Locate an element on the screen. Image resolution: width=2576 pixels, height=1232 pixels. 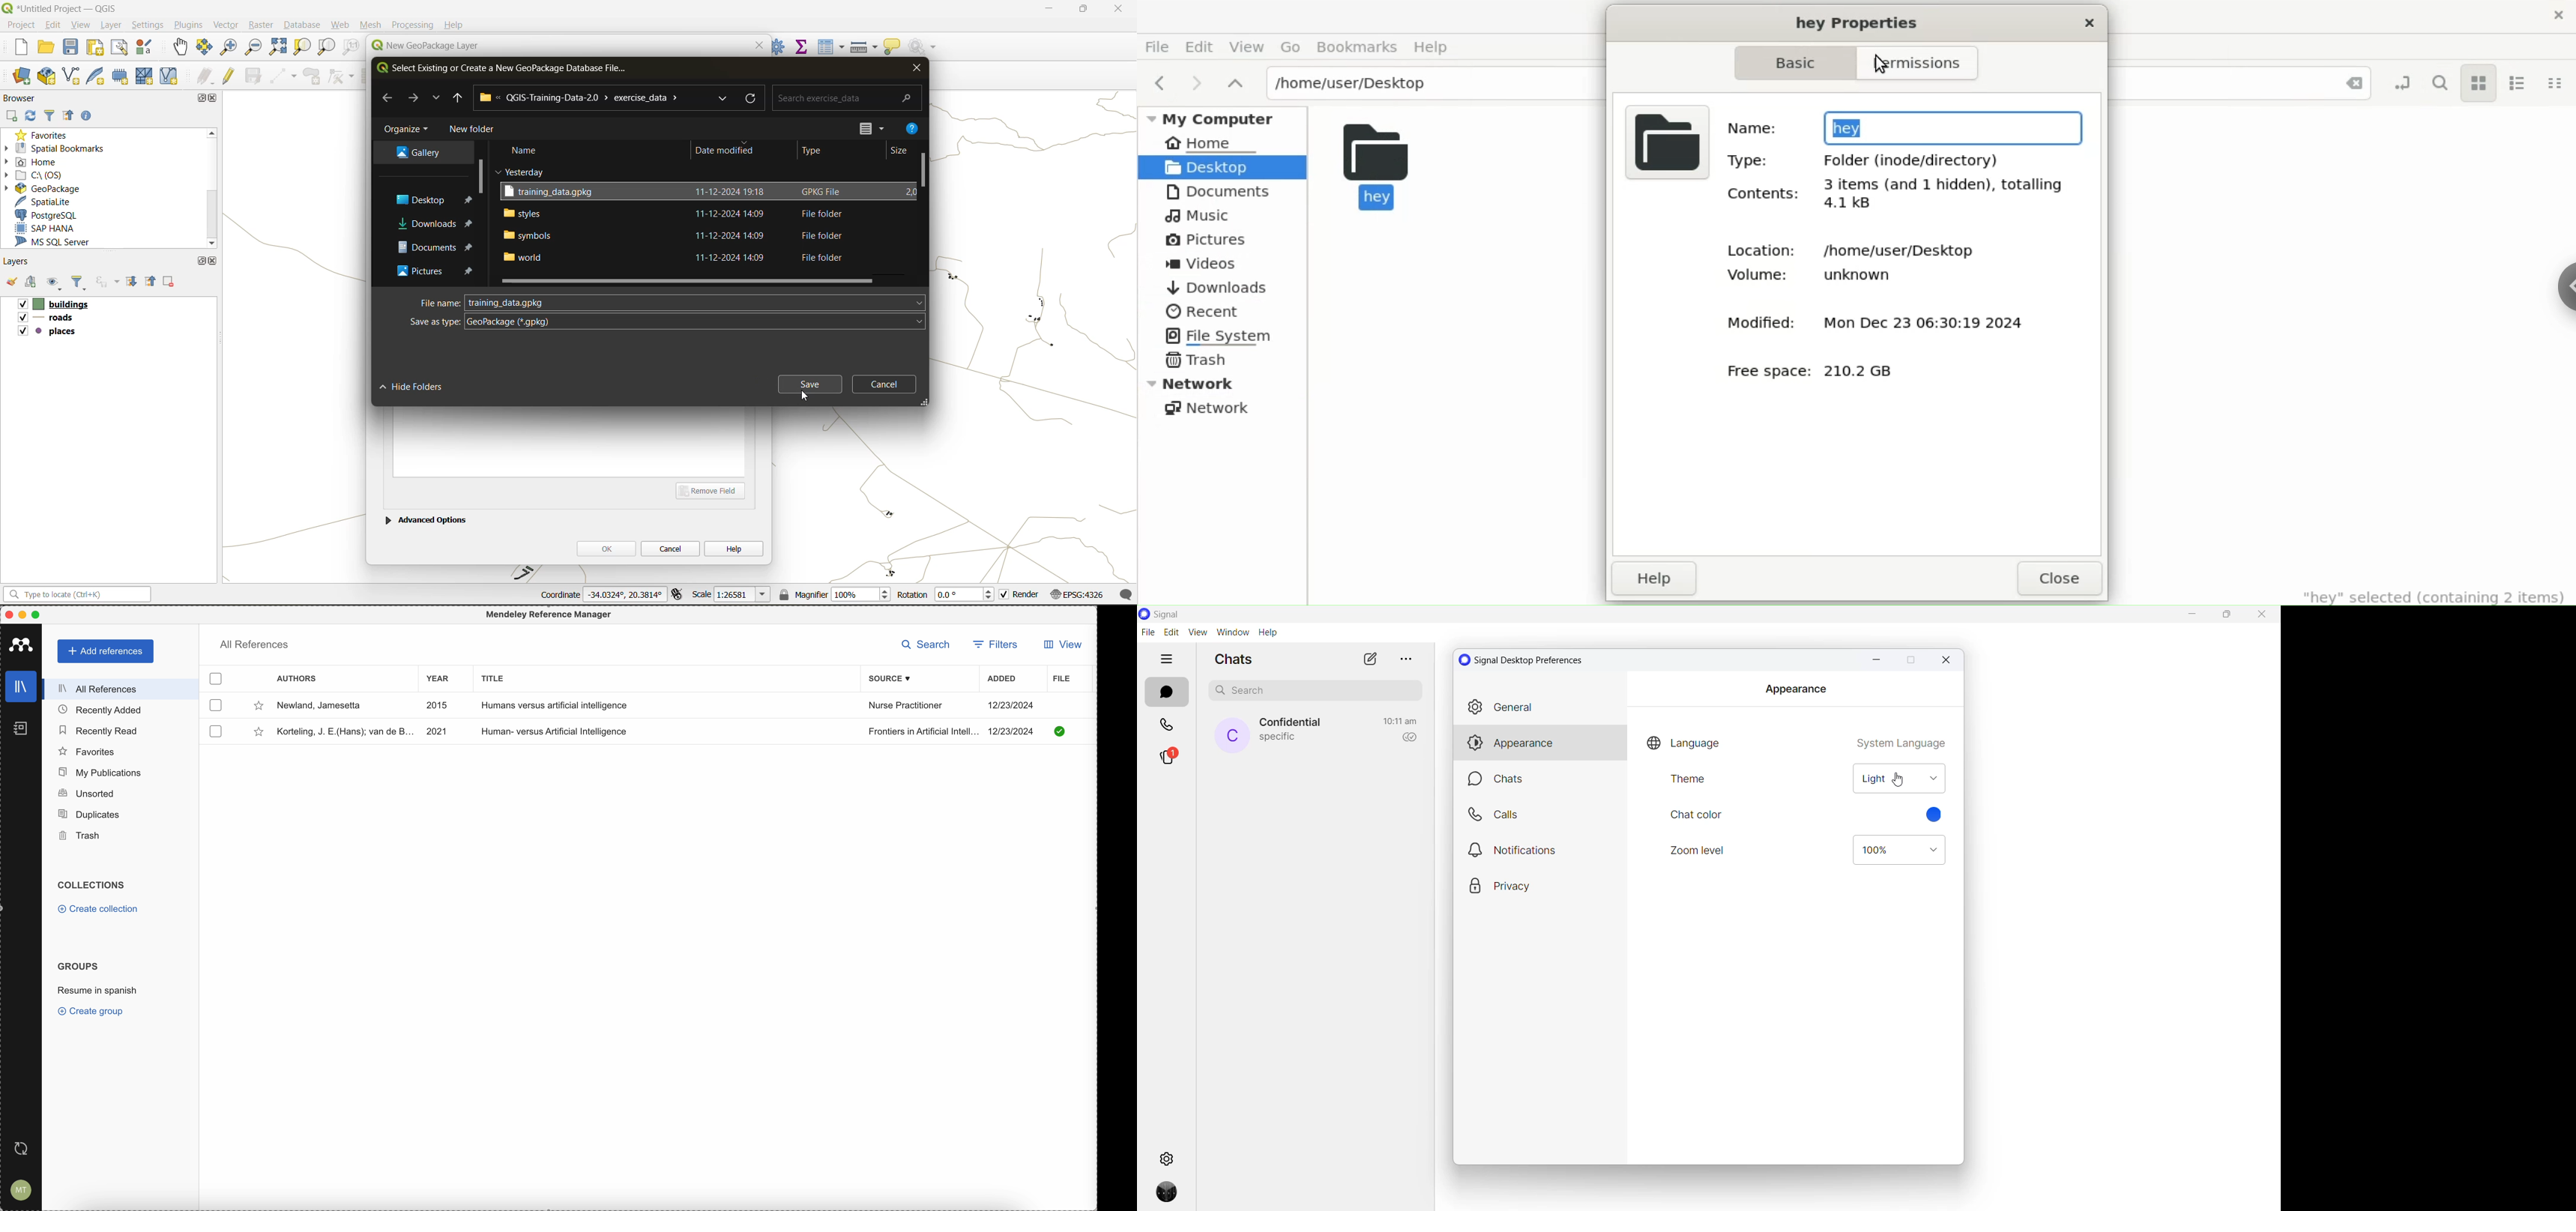
Documents is located at coordinates (421, 248).